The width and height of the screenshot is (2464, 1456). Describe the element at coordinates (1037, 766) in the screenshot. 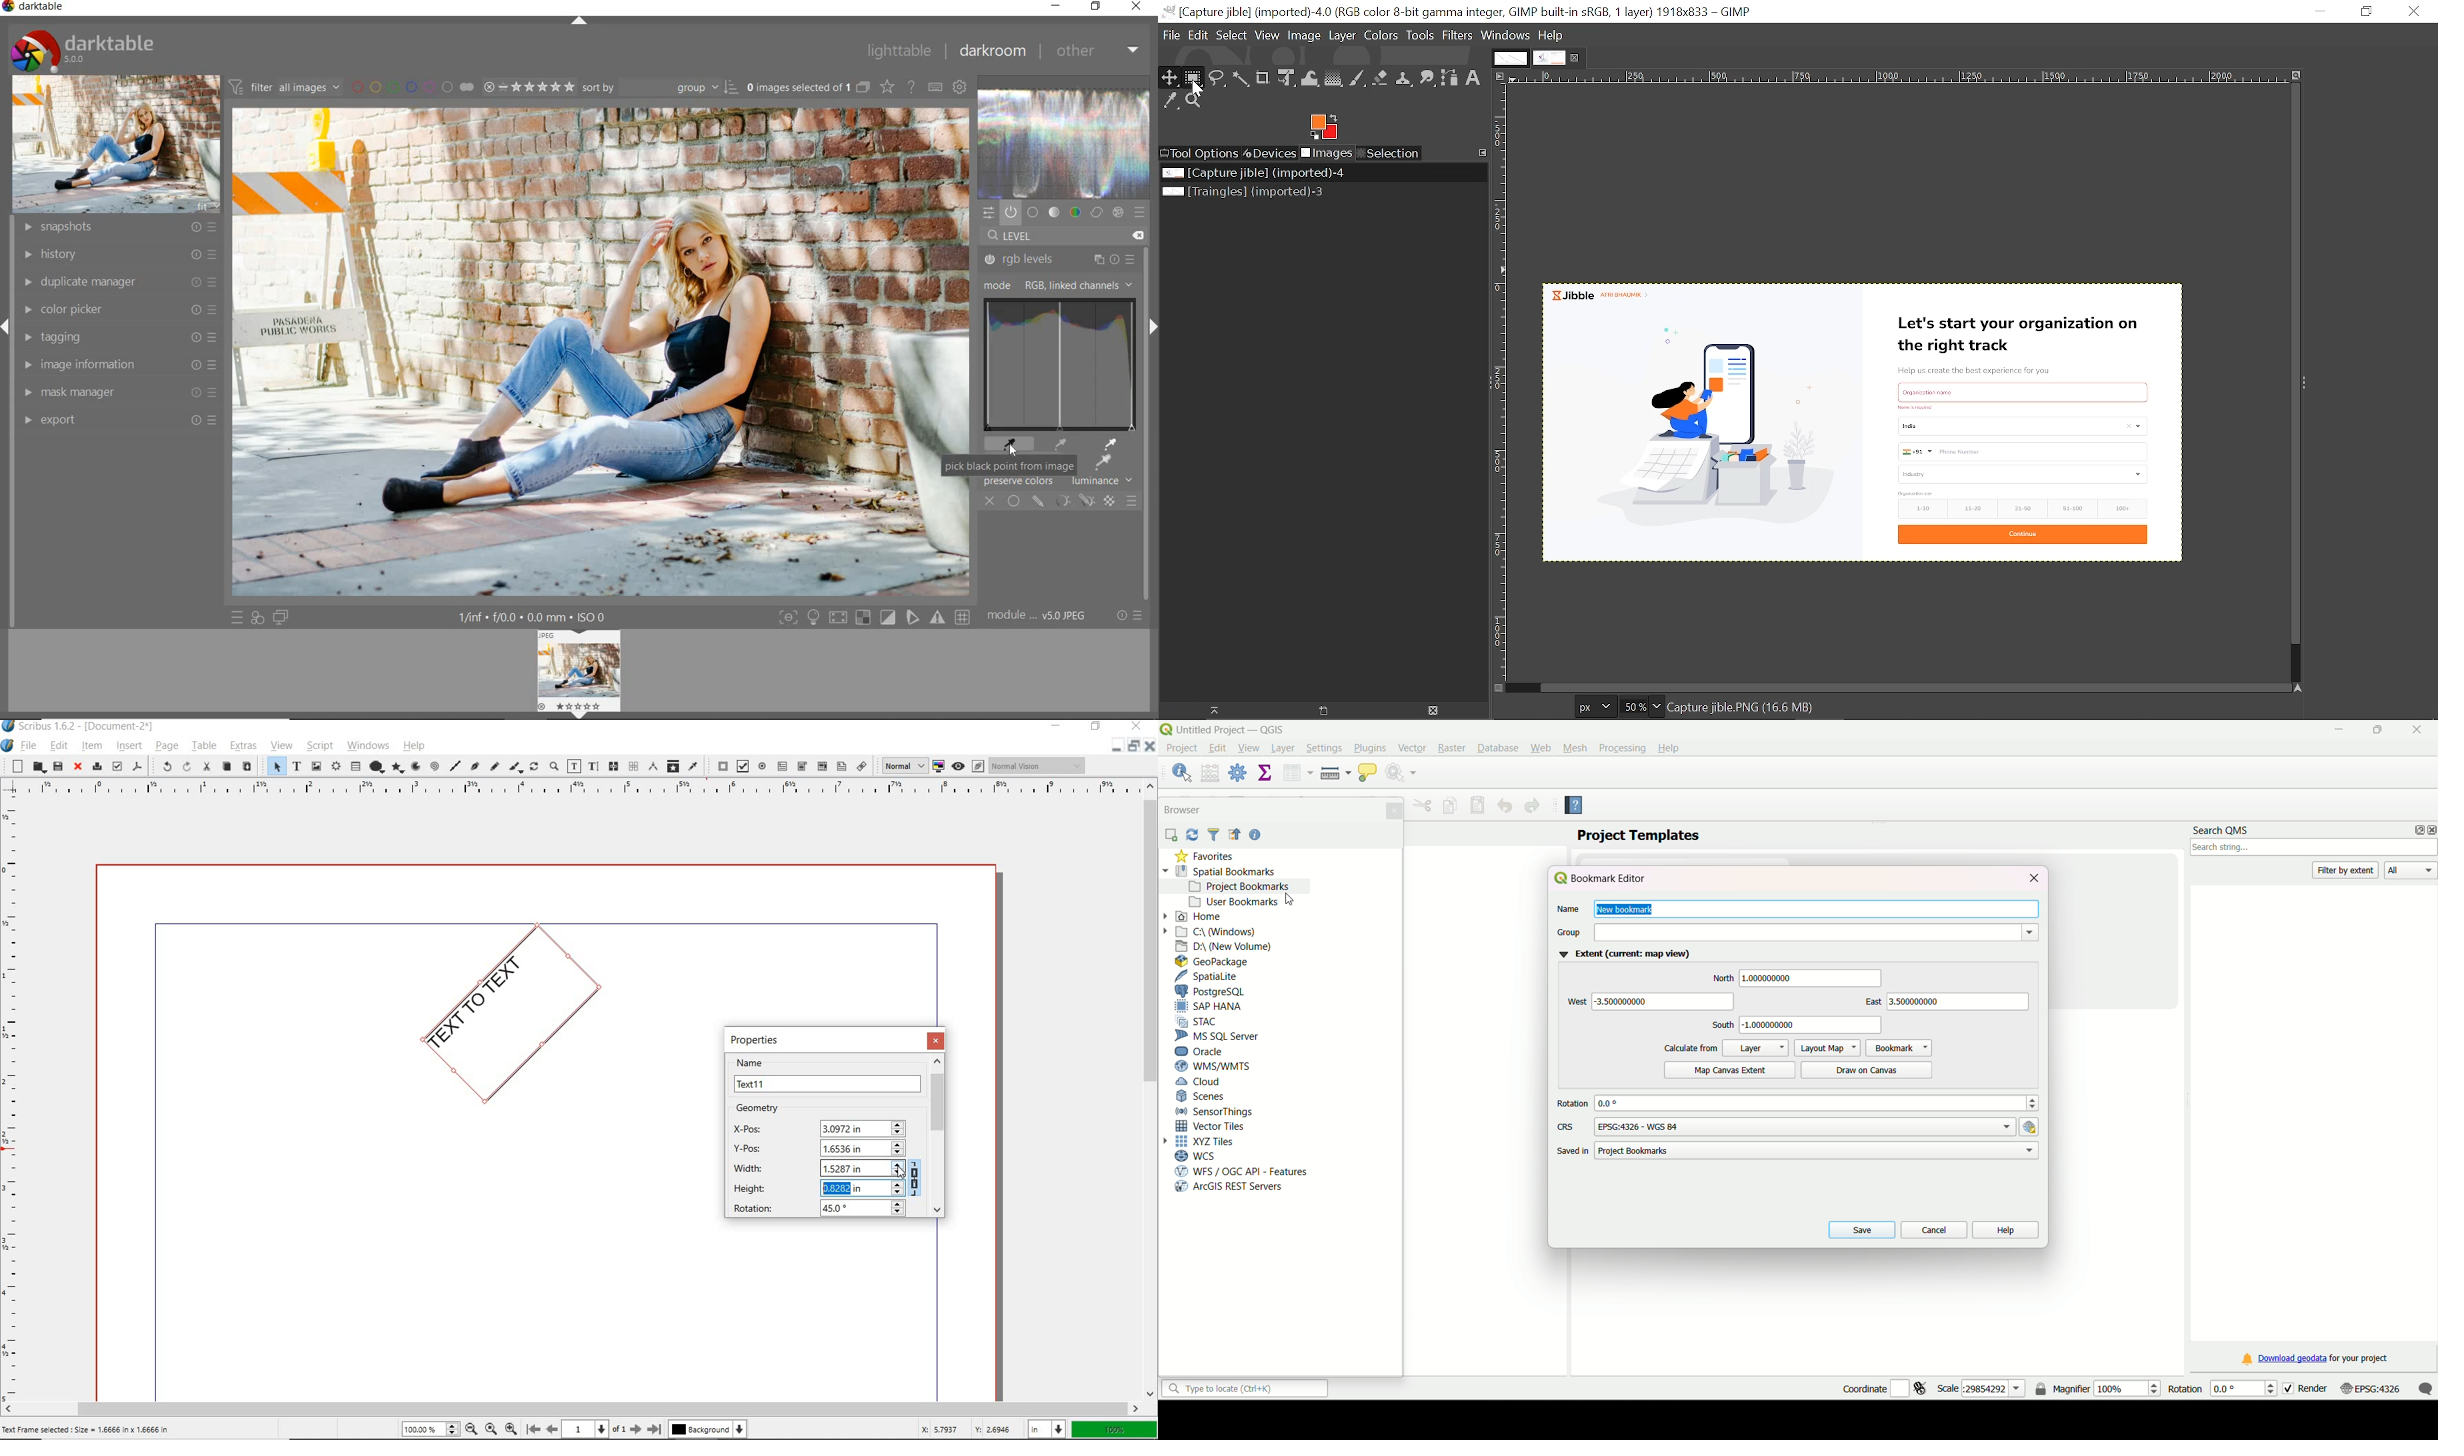

I see `visual appearance of display` at that location.